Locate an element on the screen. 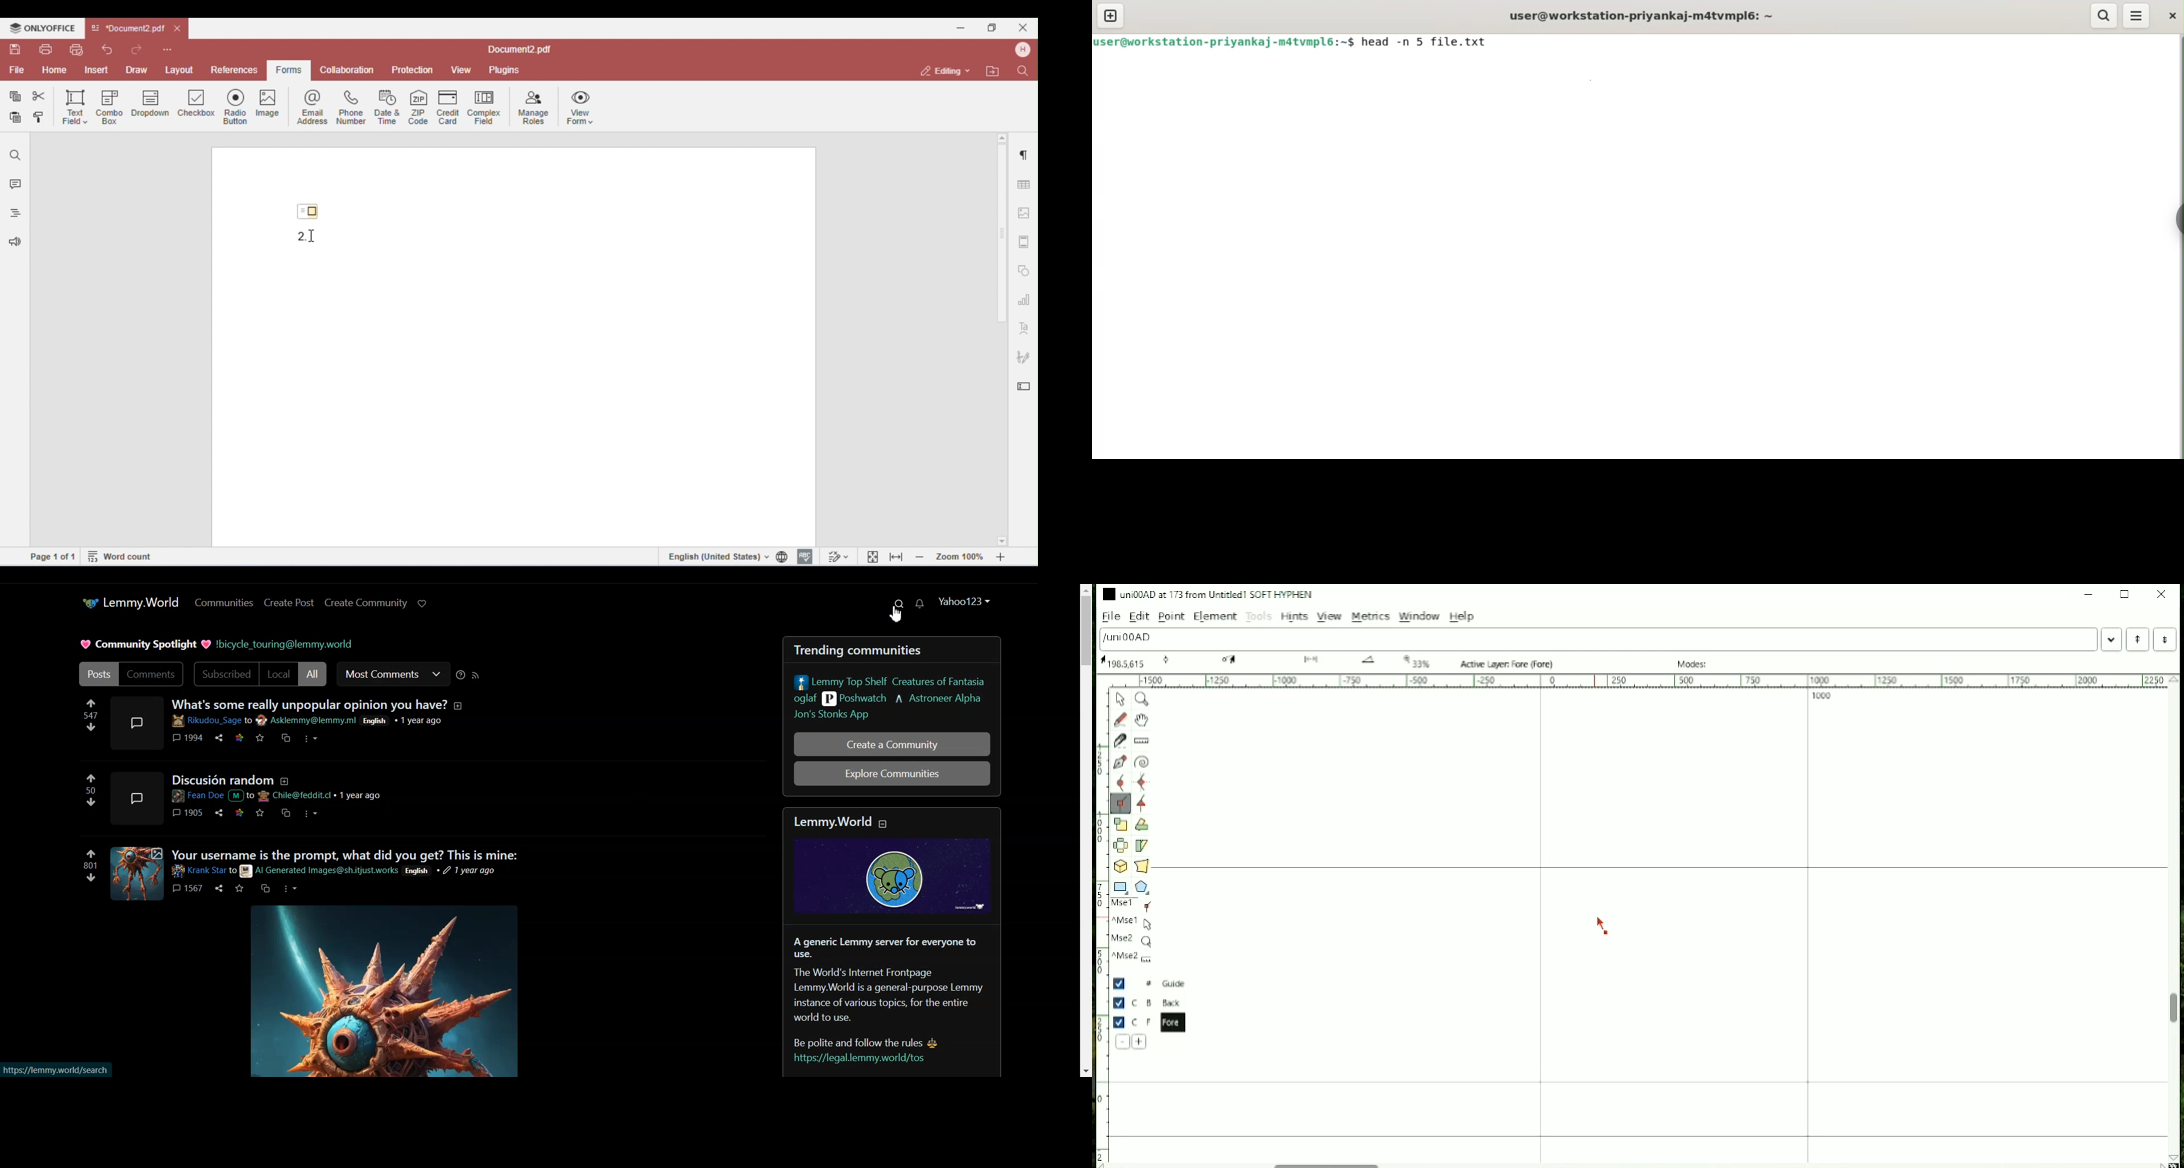 This screenshot has height=1176, width=2184. Element is located at coordinates (1214, 617).